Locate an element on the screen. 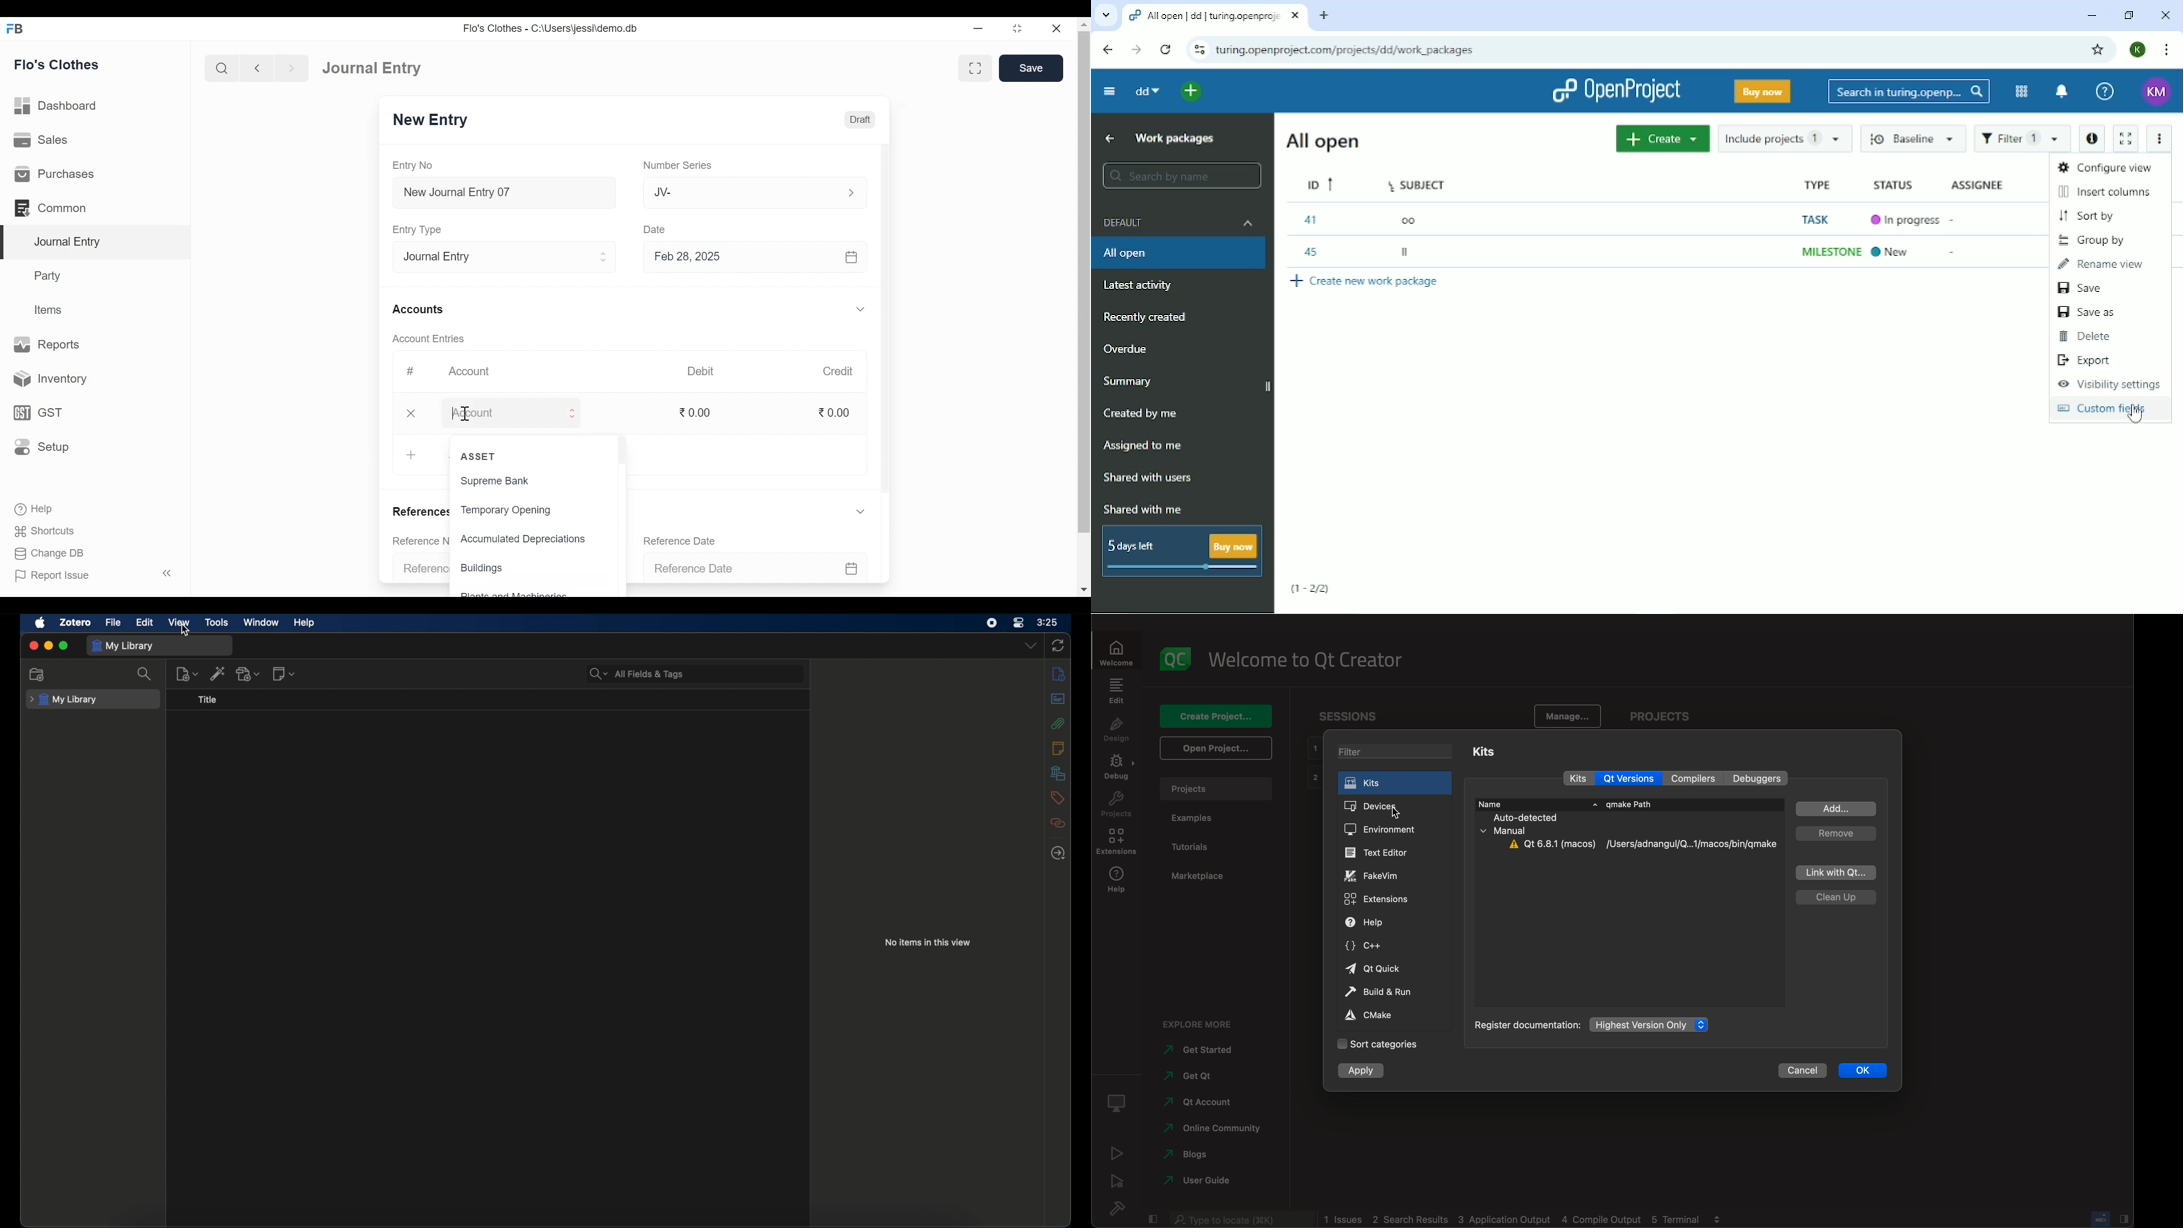 This screenshot has height=1232, width=2184. Create new work package is located at coordinates (1364, 281).